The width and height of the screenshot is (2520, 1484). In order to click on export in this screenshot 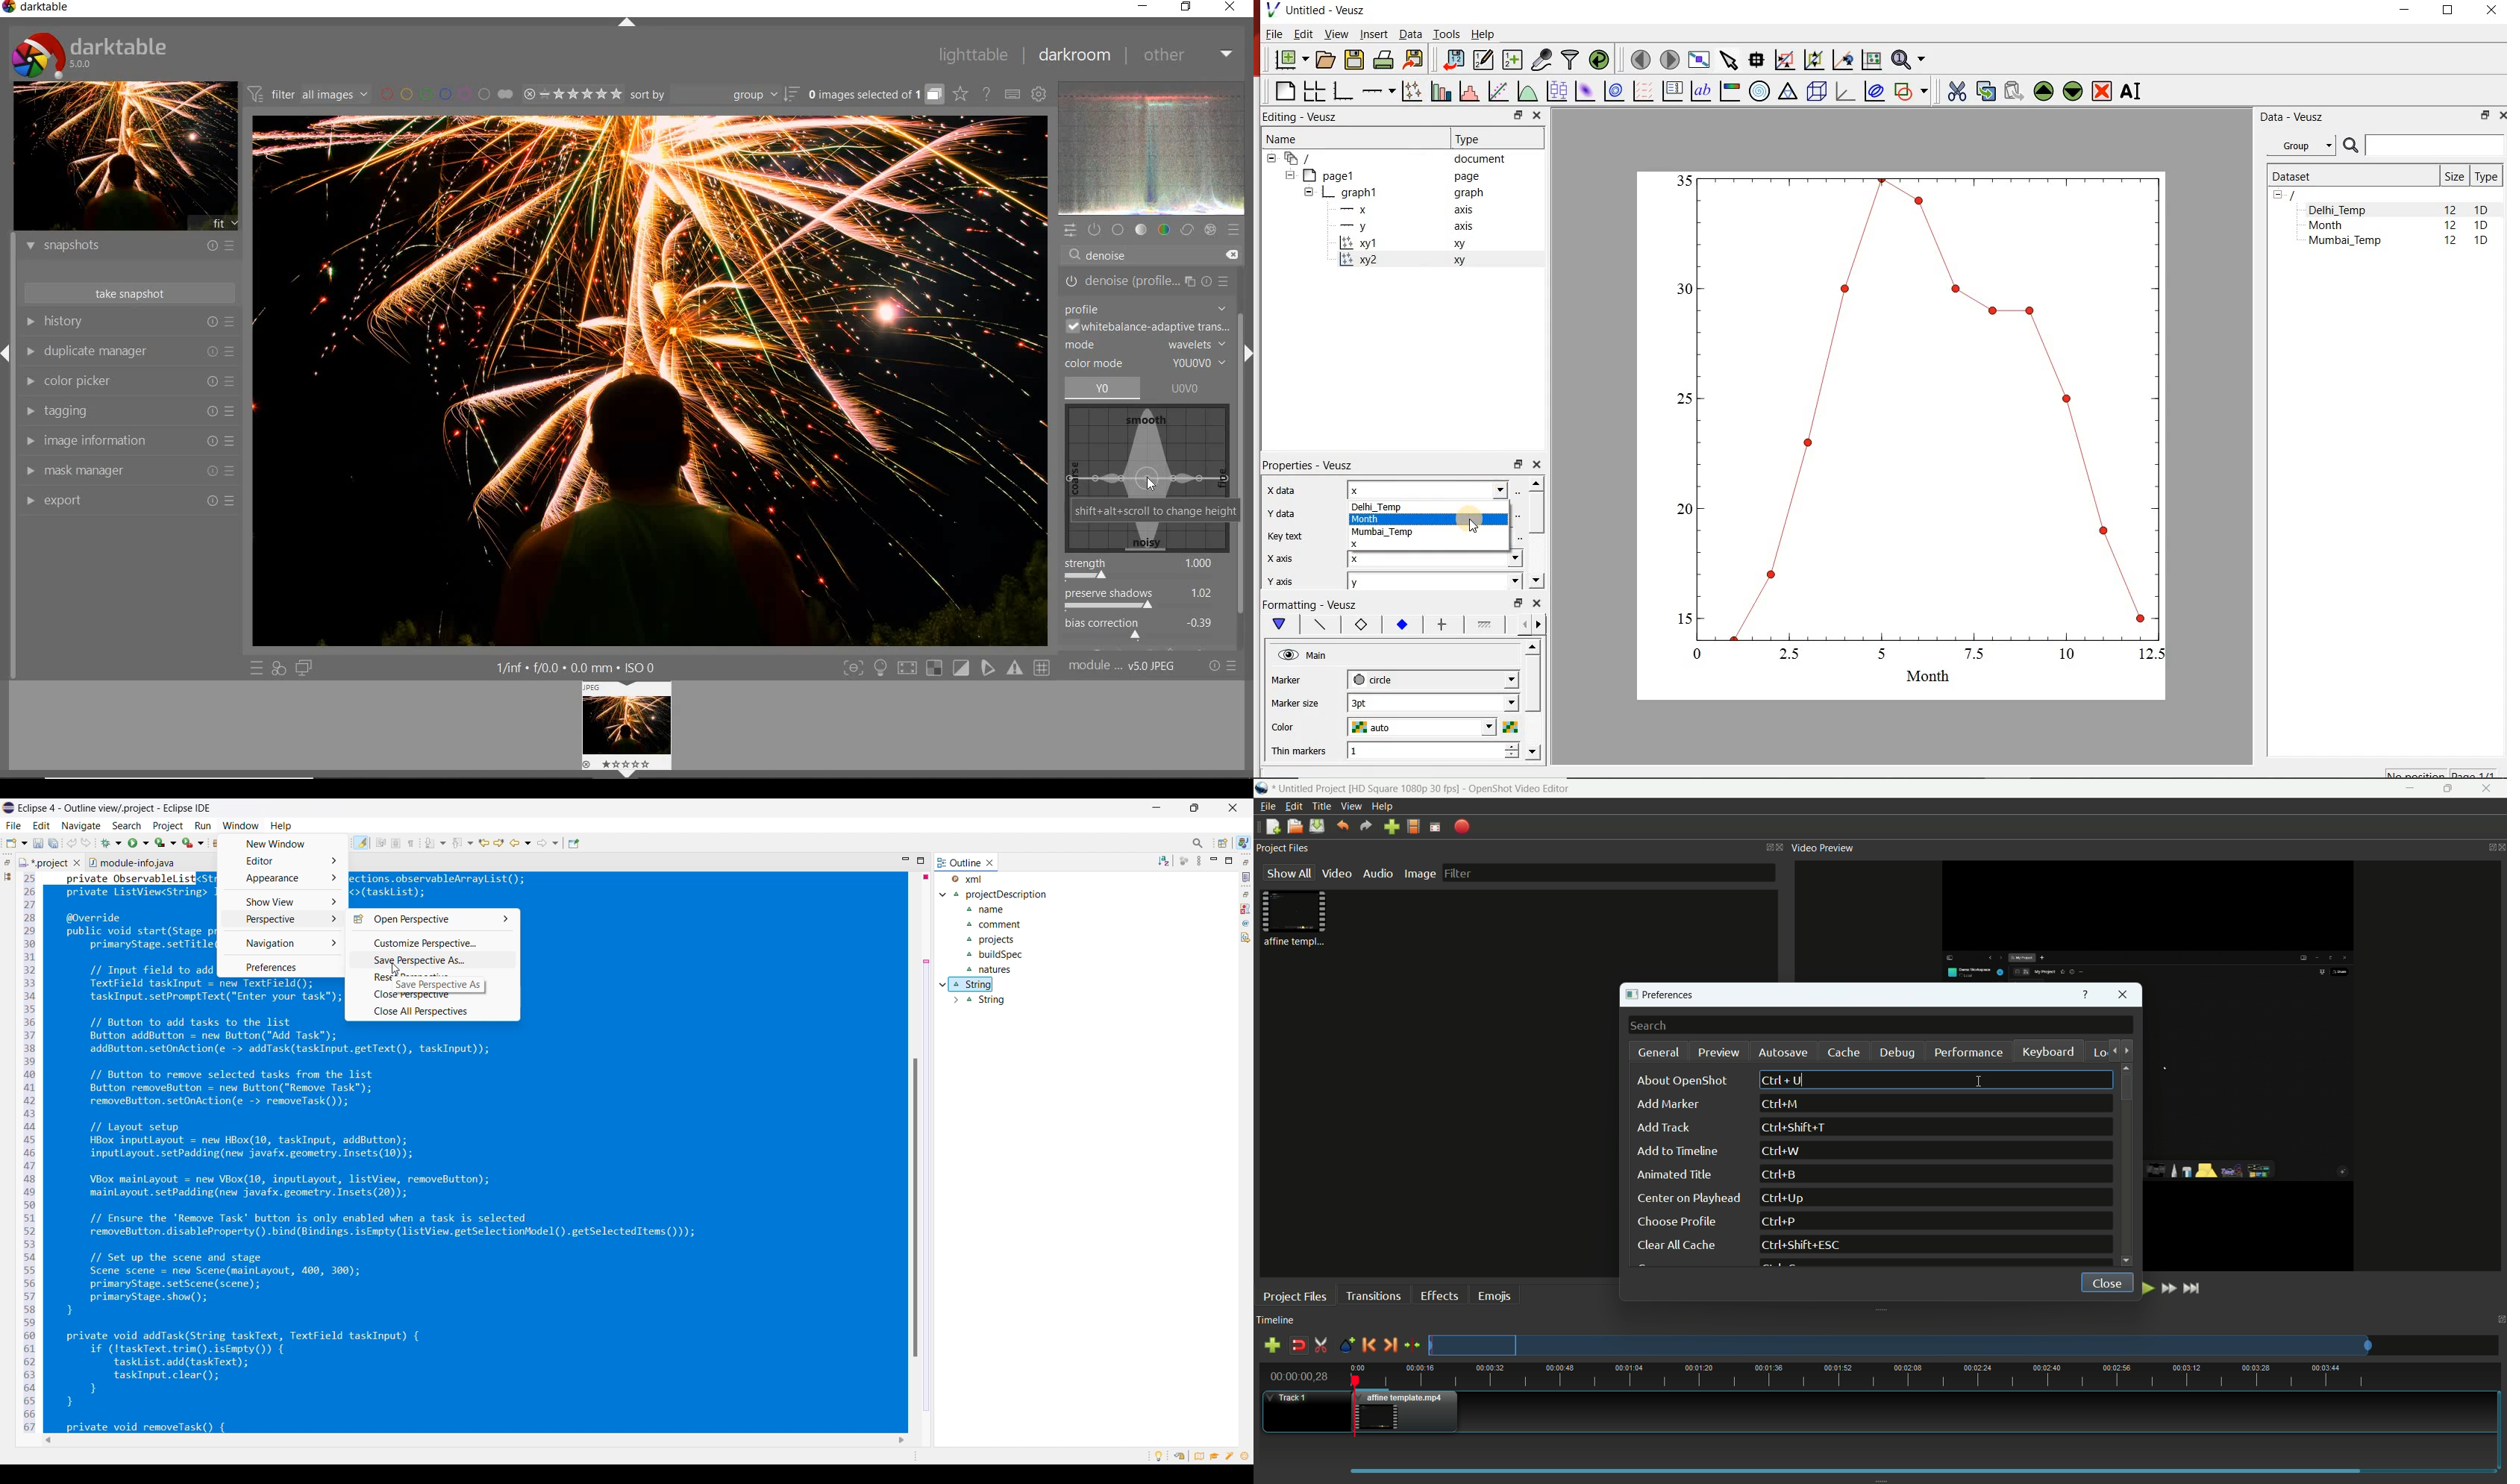, I will do `click(1462, 827)`.